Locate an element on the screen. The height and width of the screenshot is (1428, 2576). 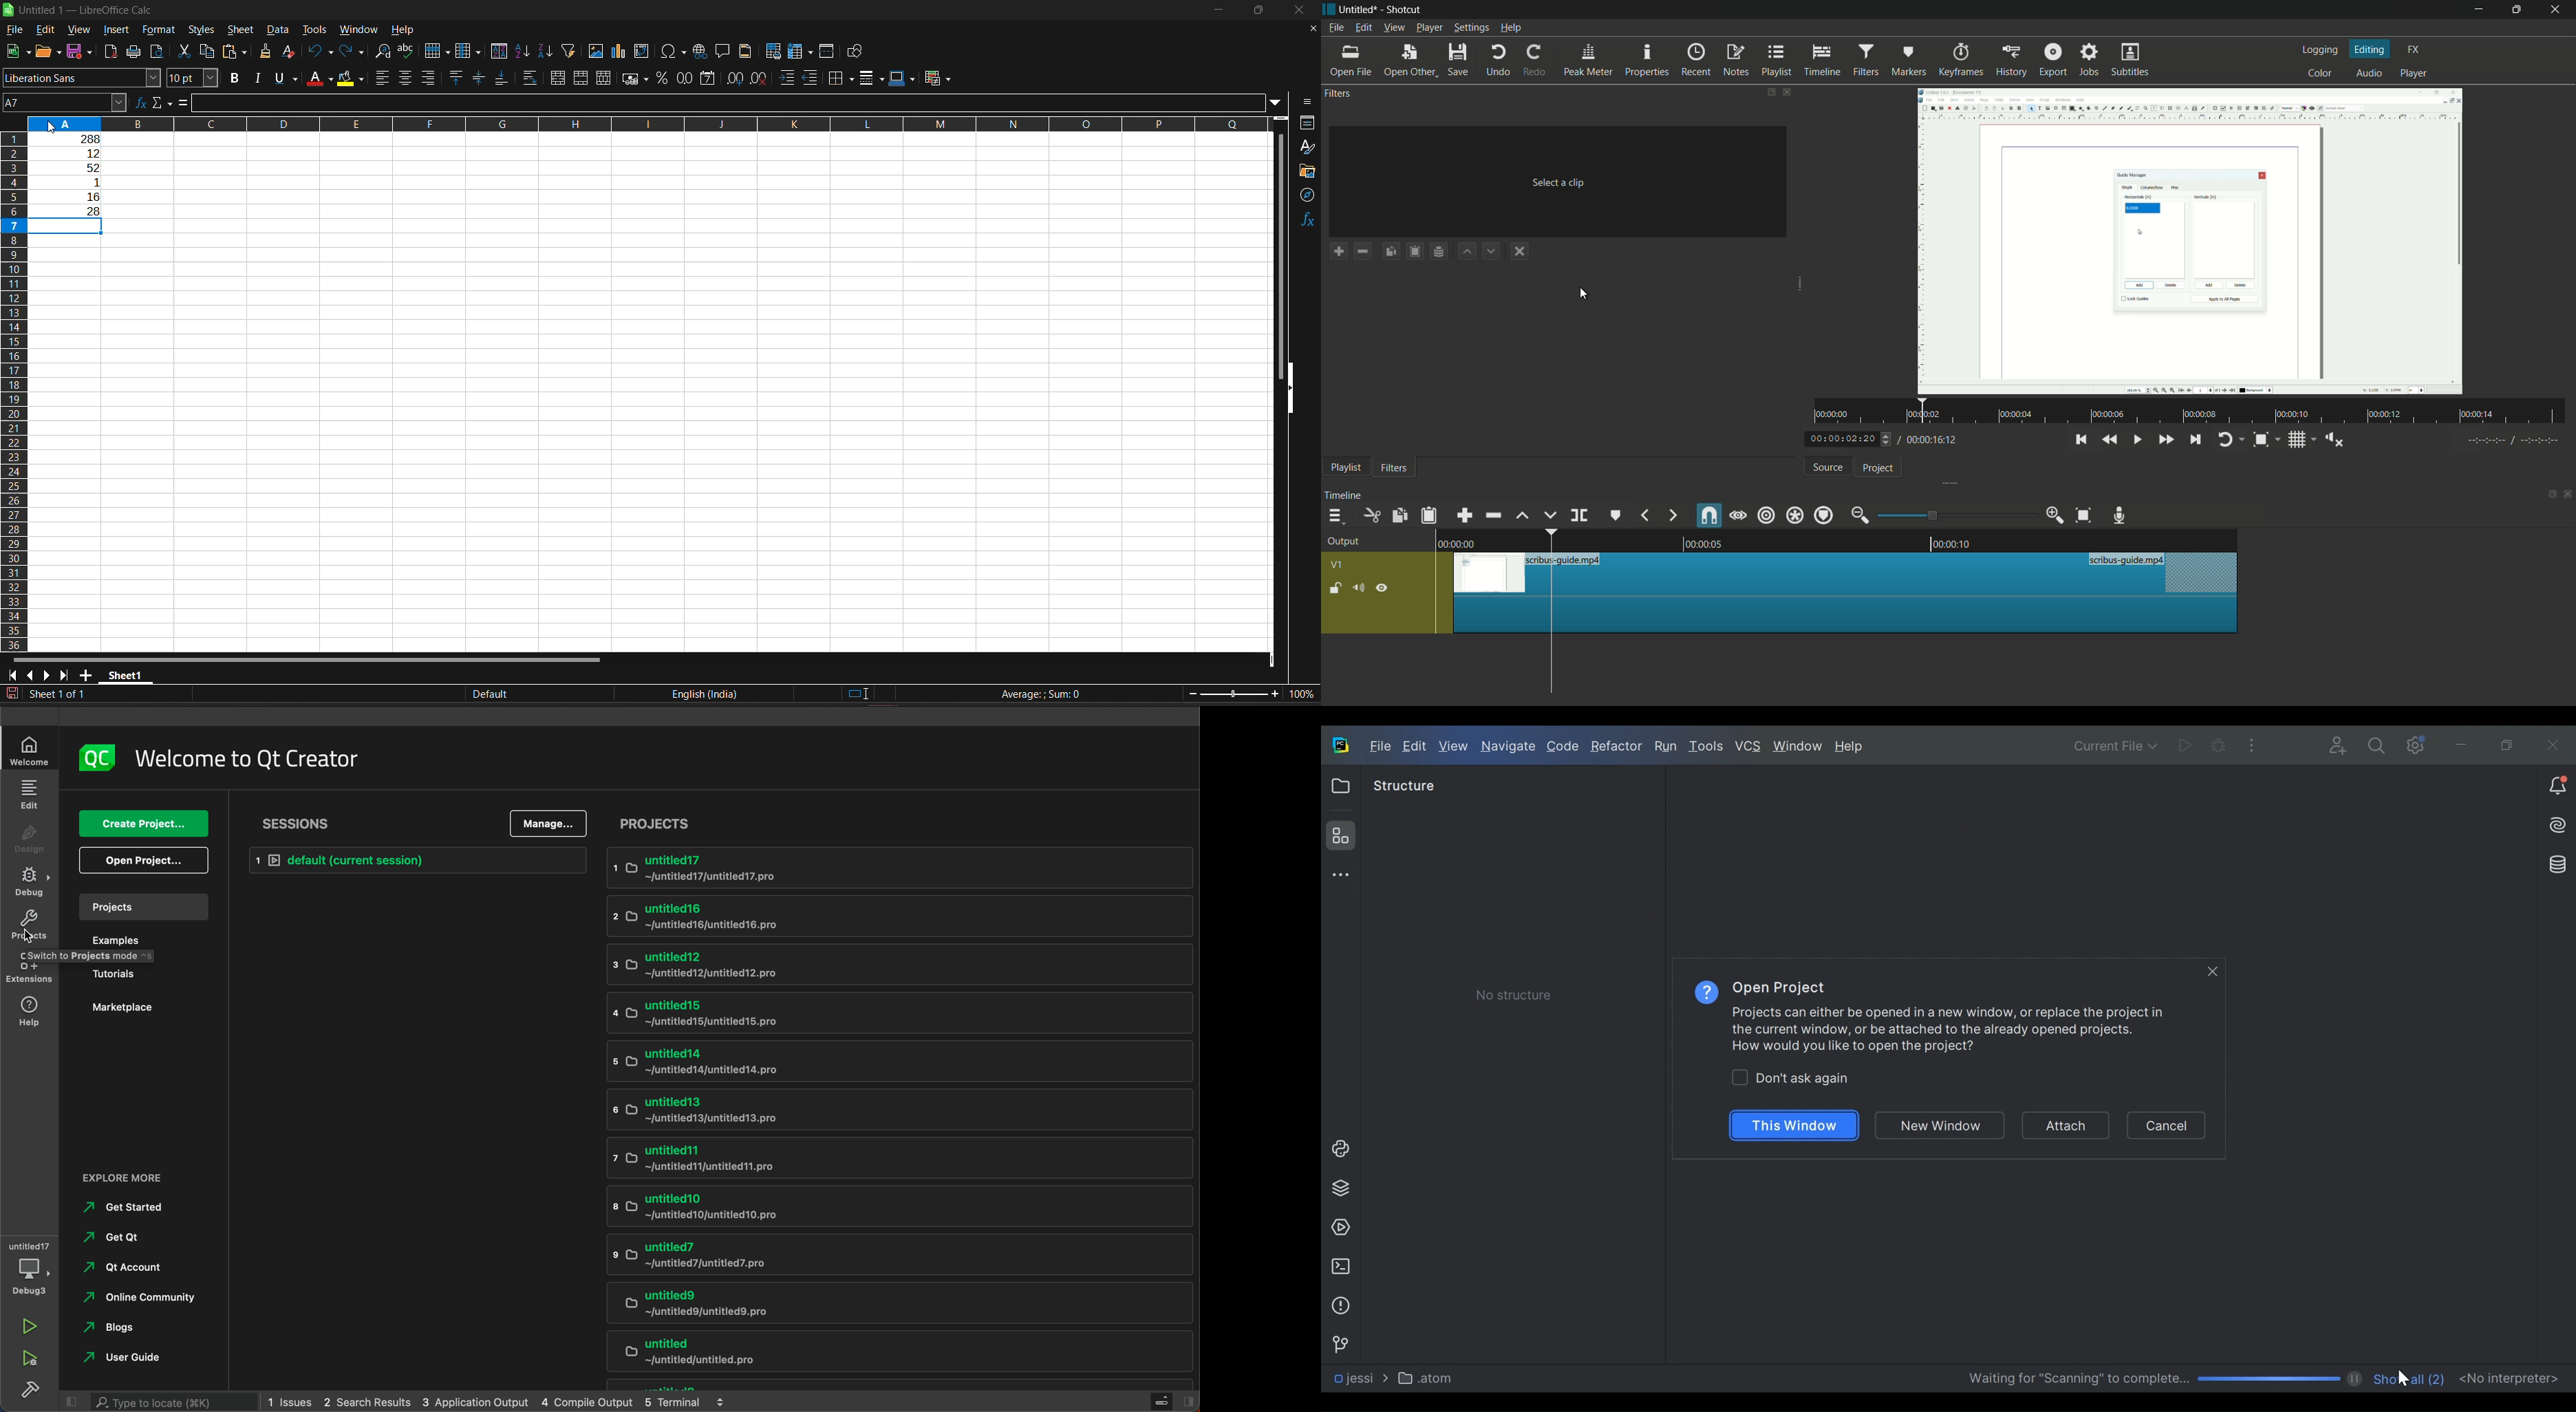
paste filters is located at coordinates (1415, 252).